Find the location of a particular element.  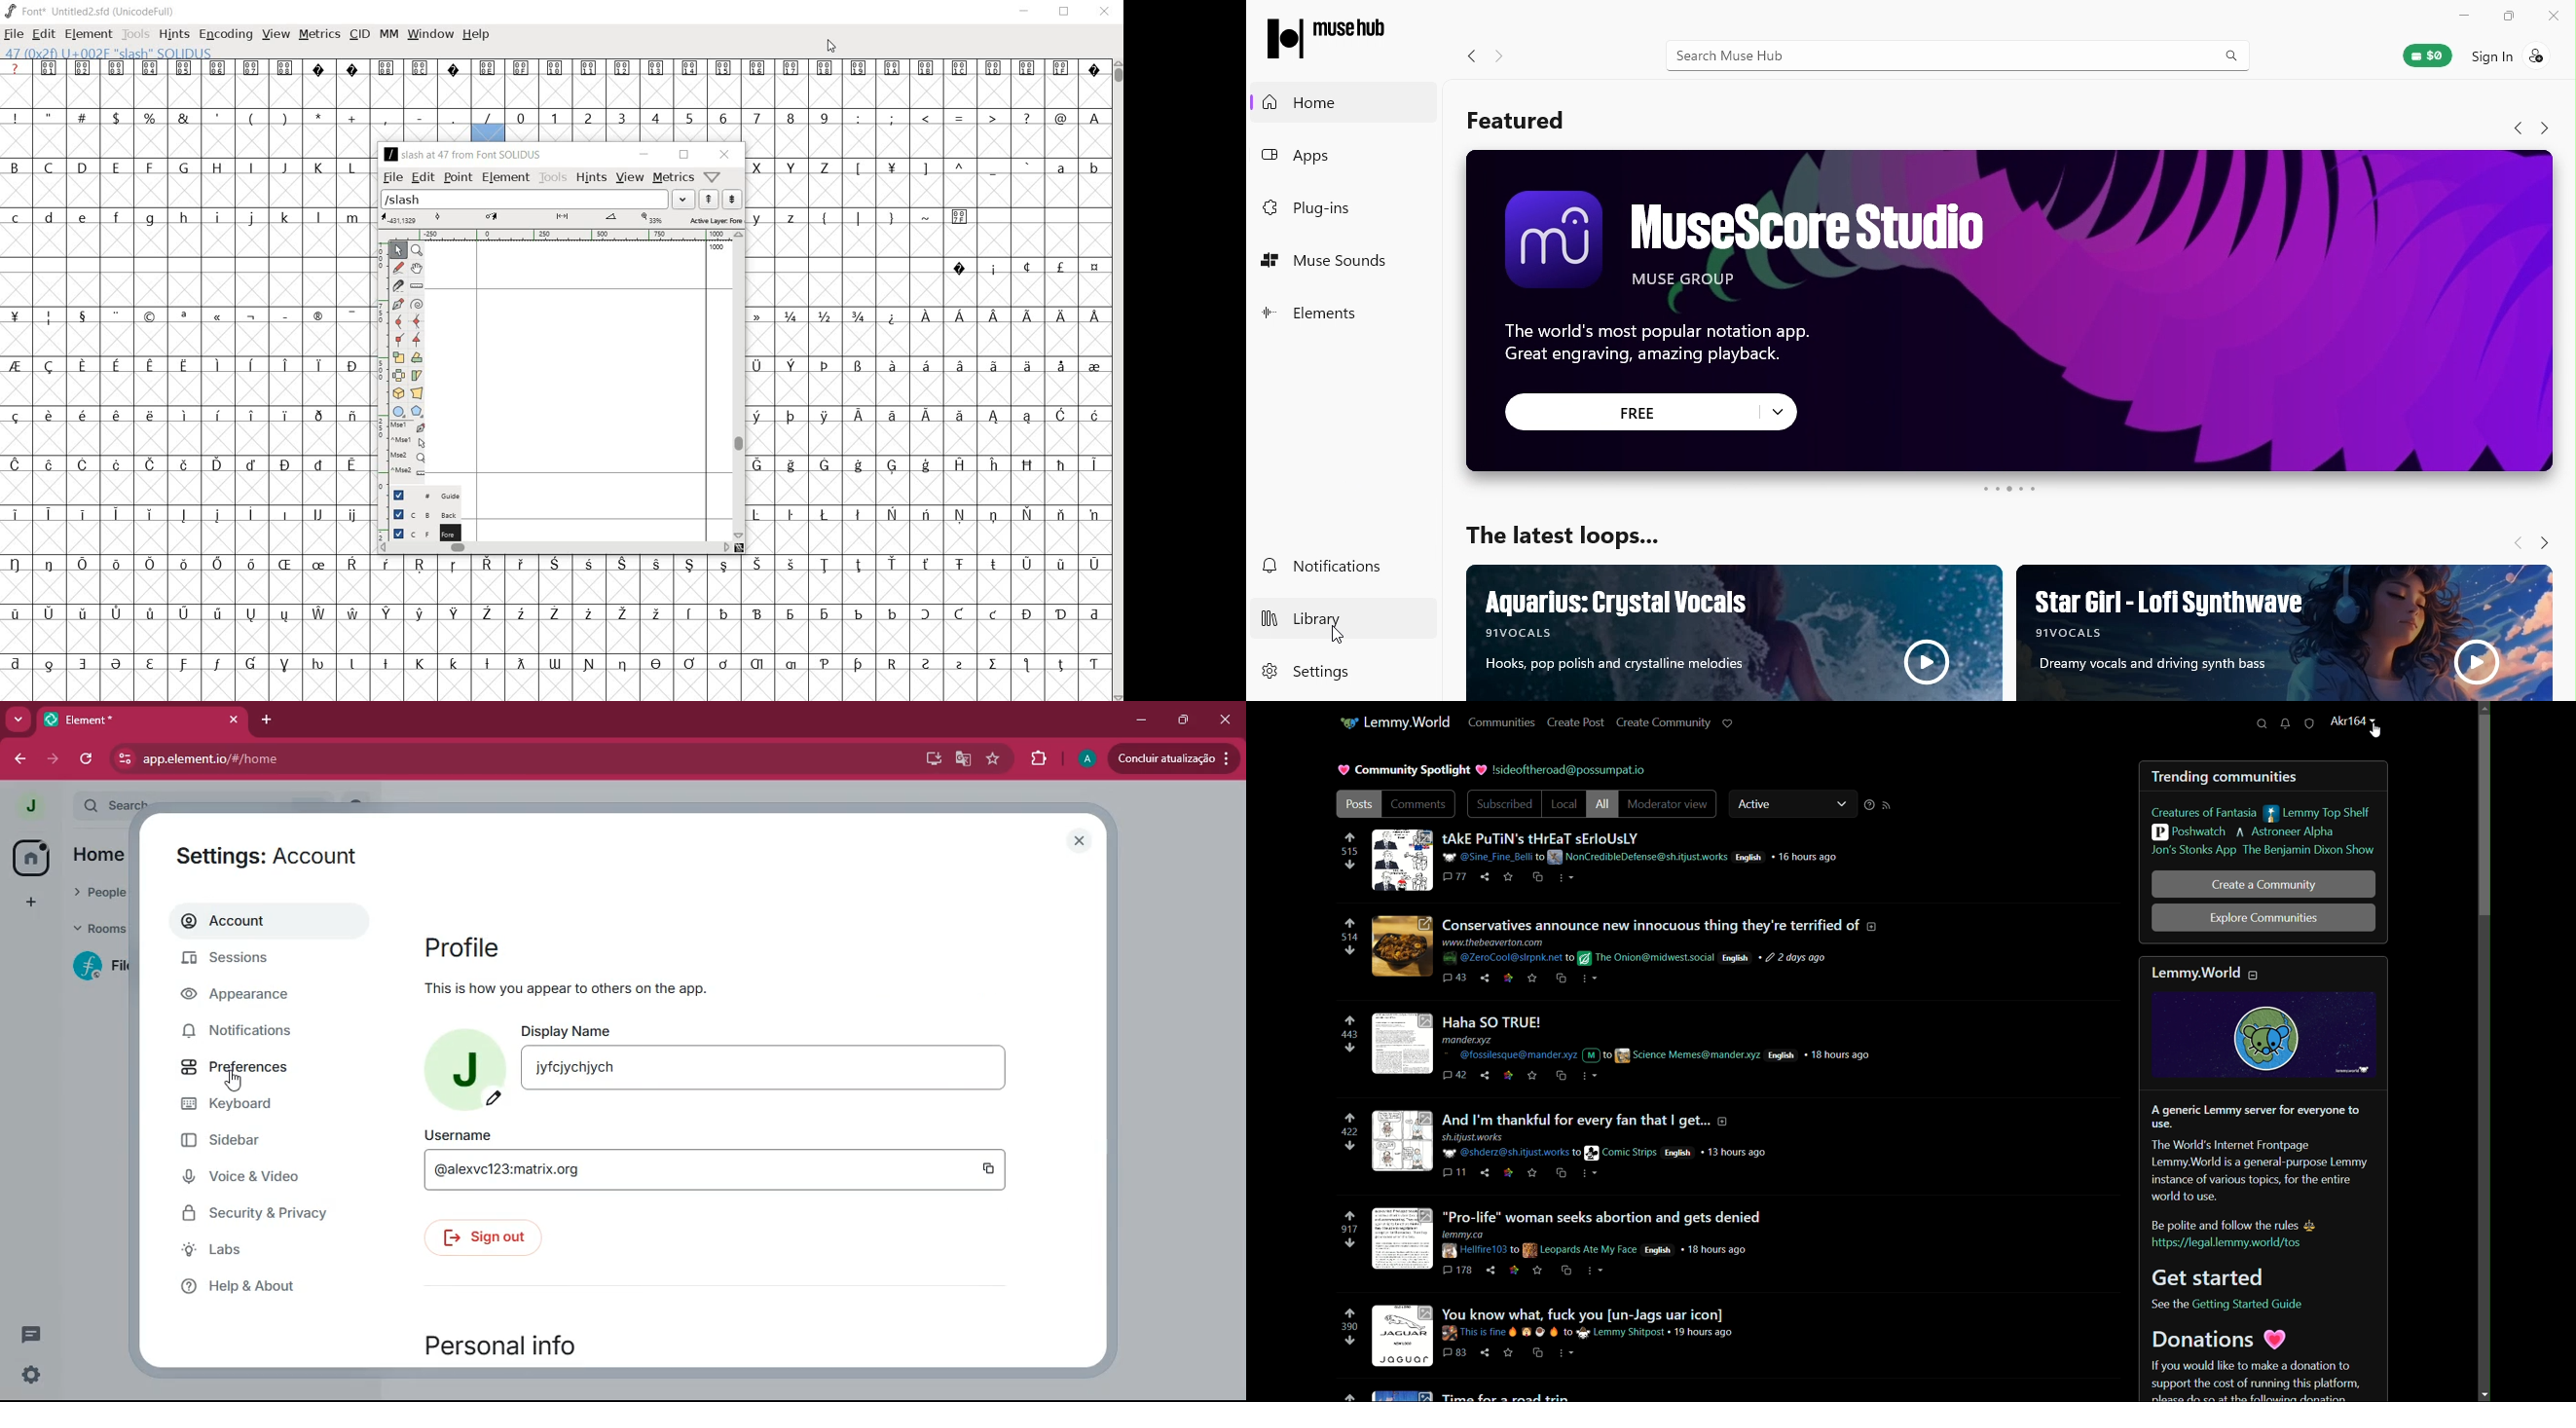

view is located at coordinates (631, 178).